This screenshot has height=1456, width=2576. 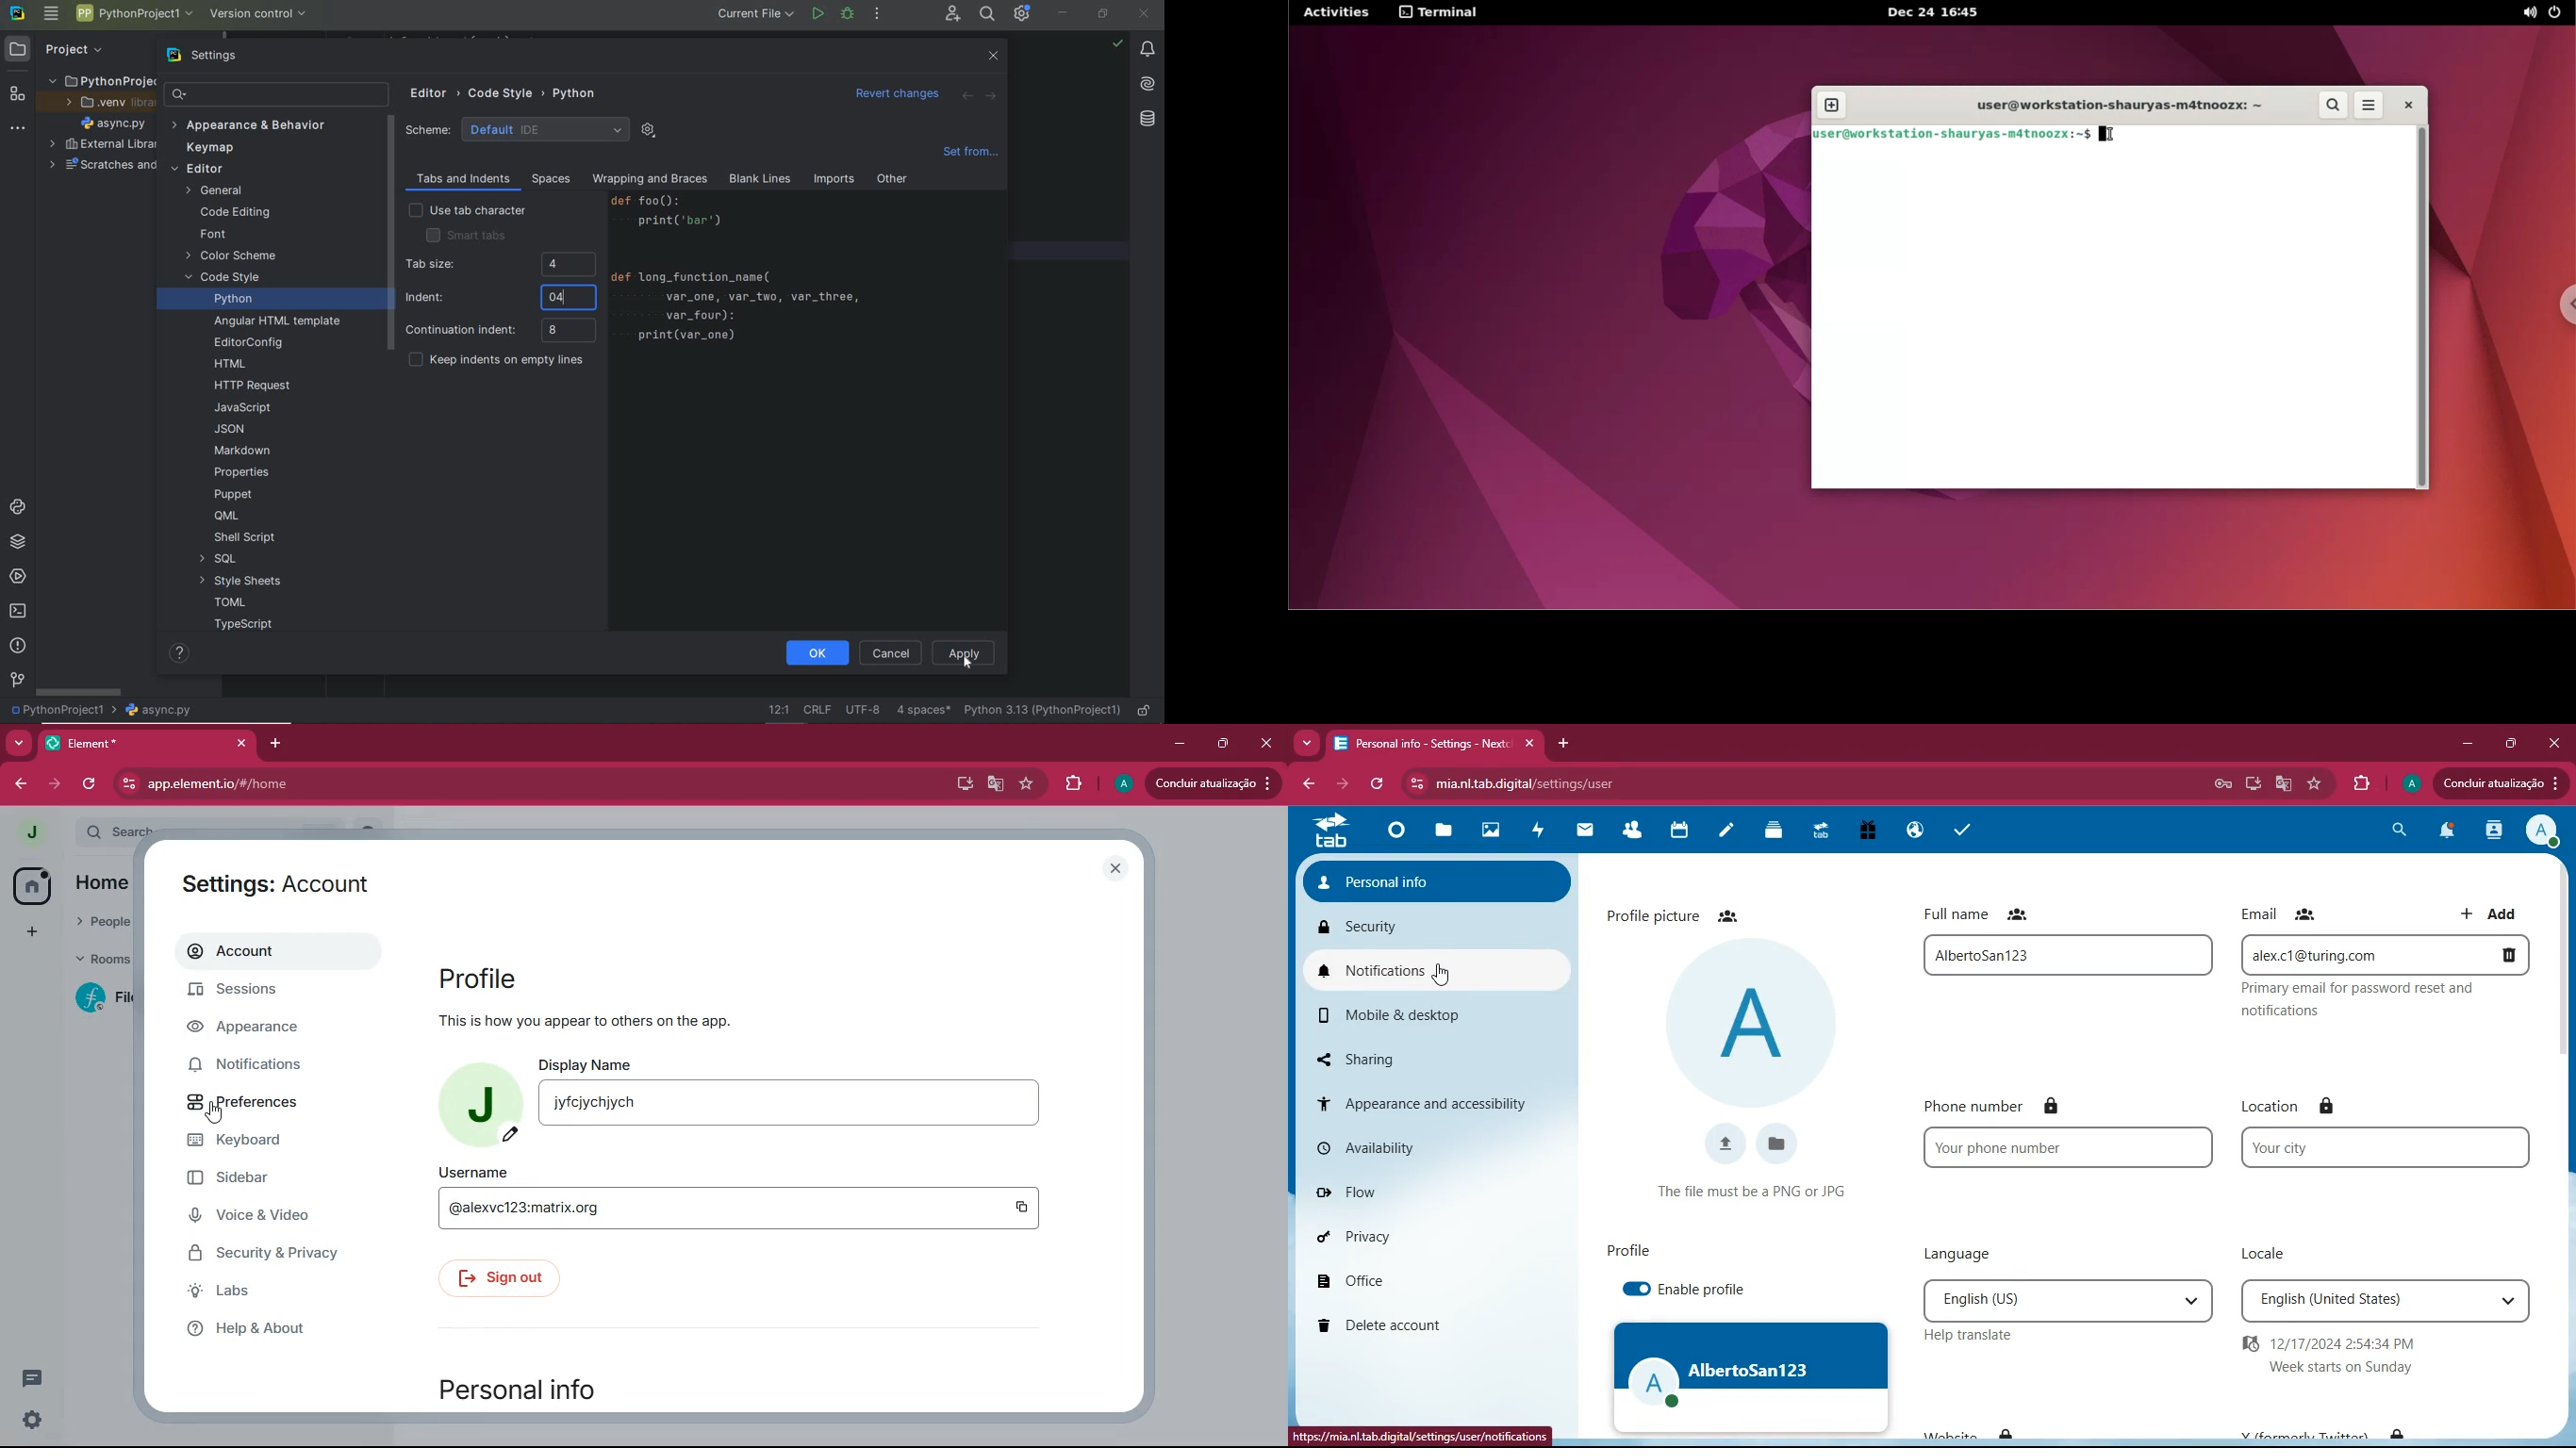 What do you see at coordinates (272, 1334) in the screenshot?
I see `help` at bounding box center [272, 1334].